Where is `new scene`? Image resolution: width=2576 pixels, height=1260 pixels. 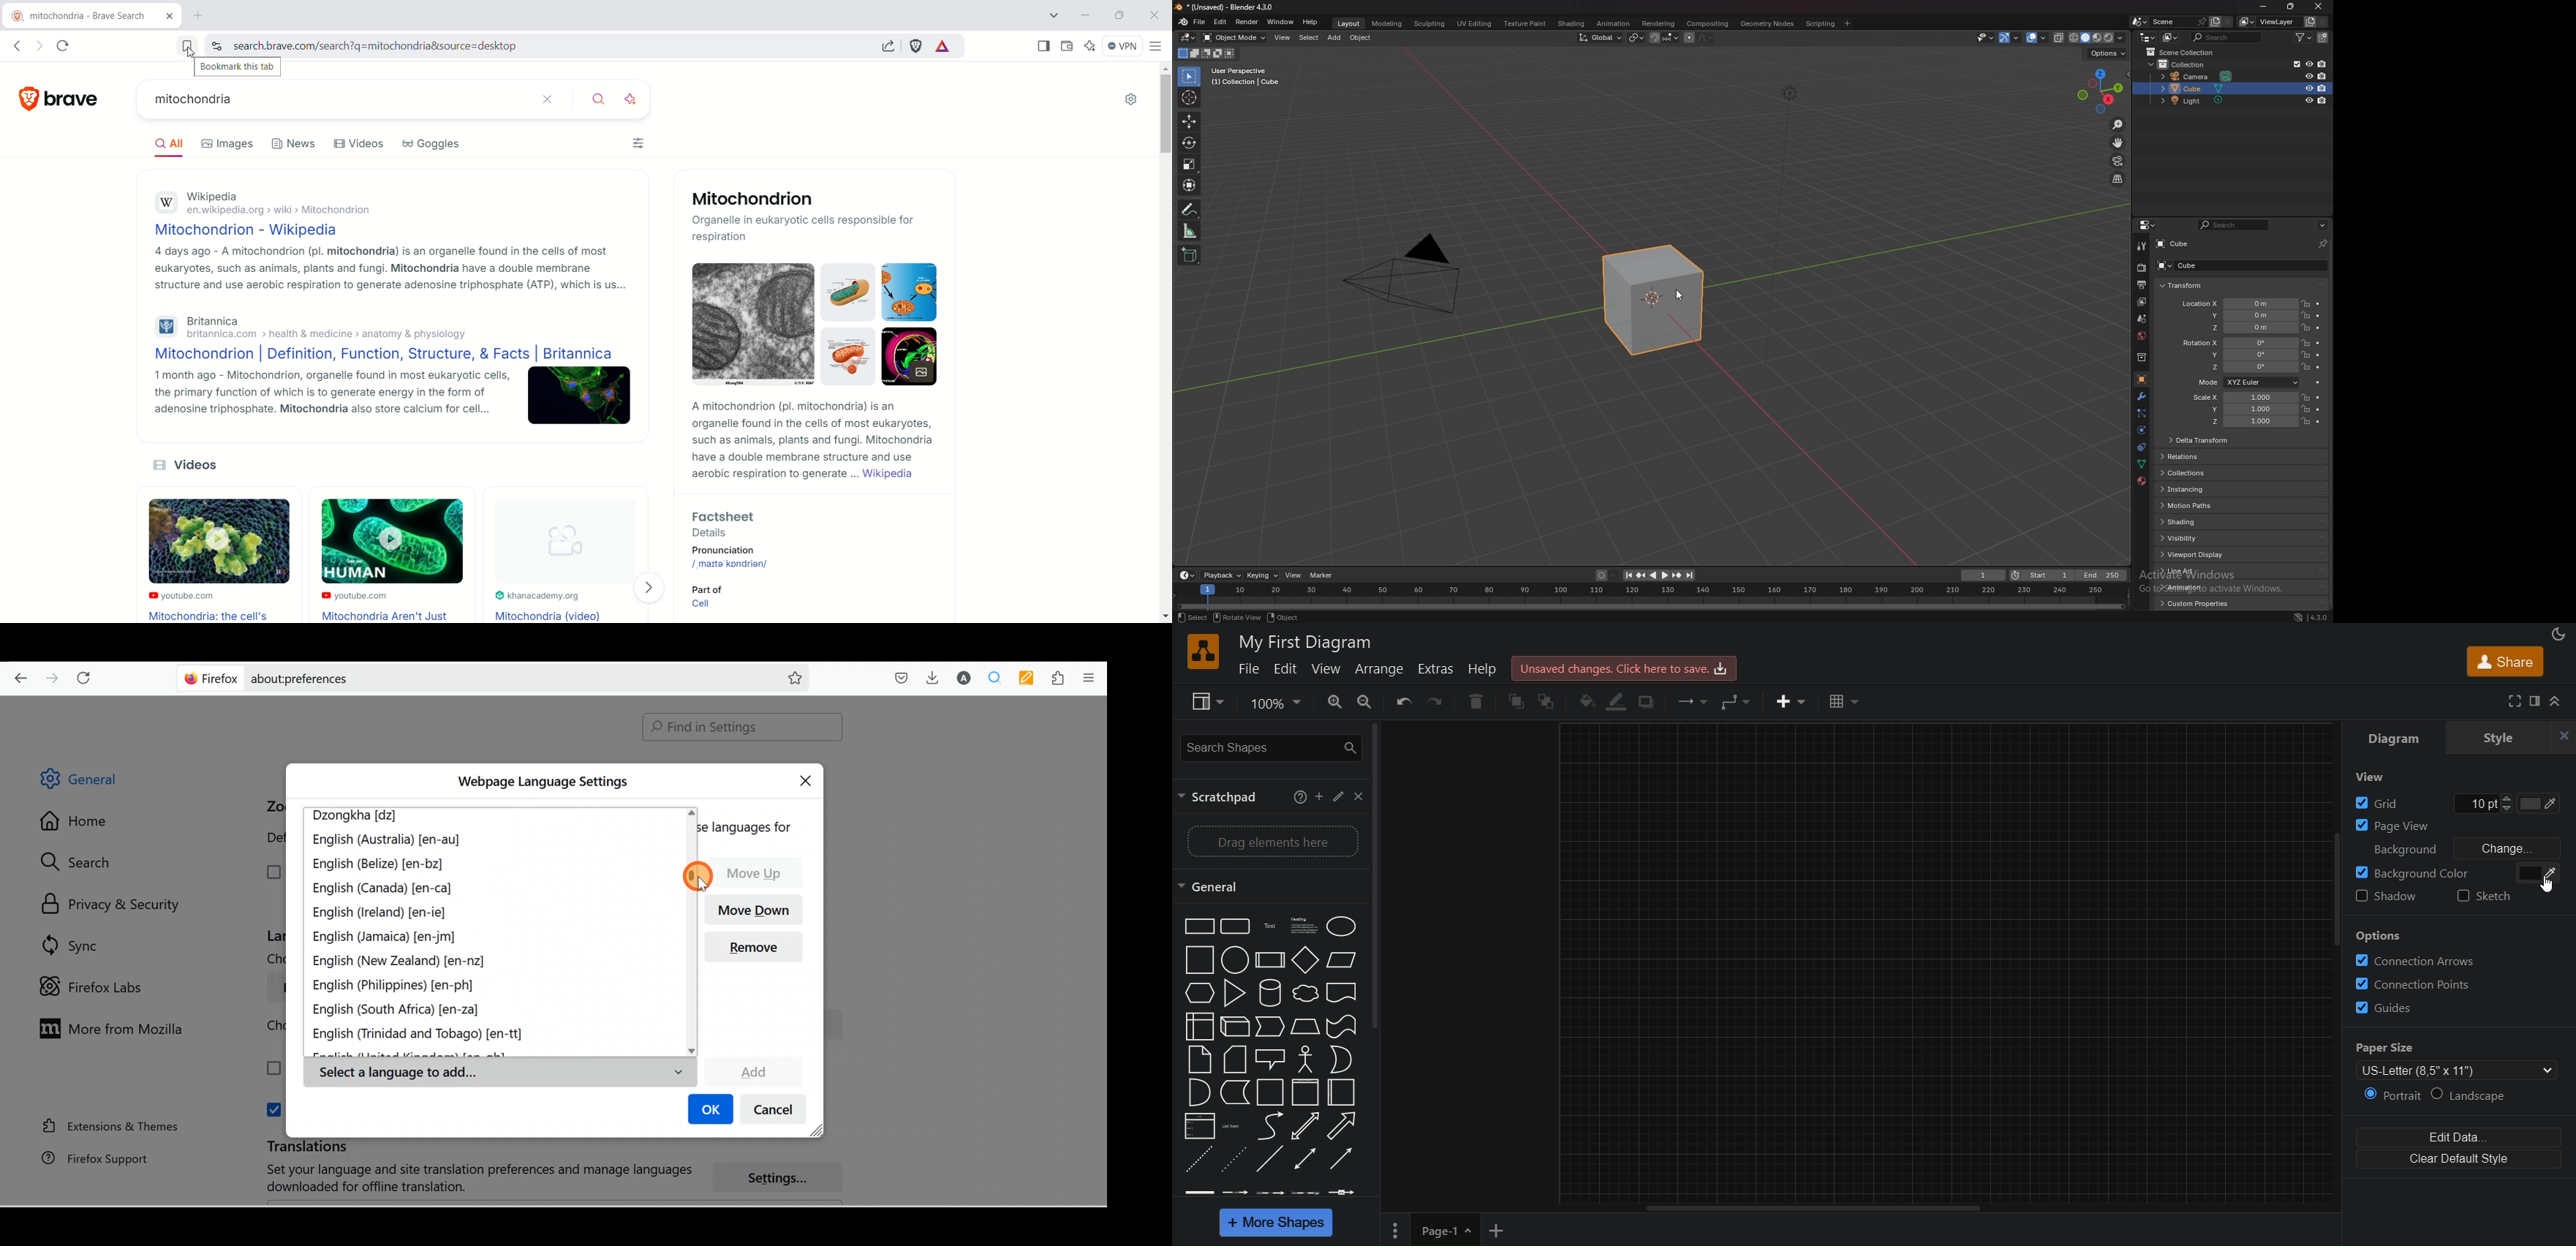 new scene is located at coordinates (2215, 22).